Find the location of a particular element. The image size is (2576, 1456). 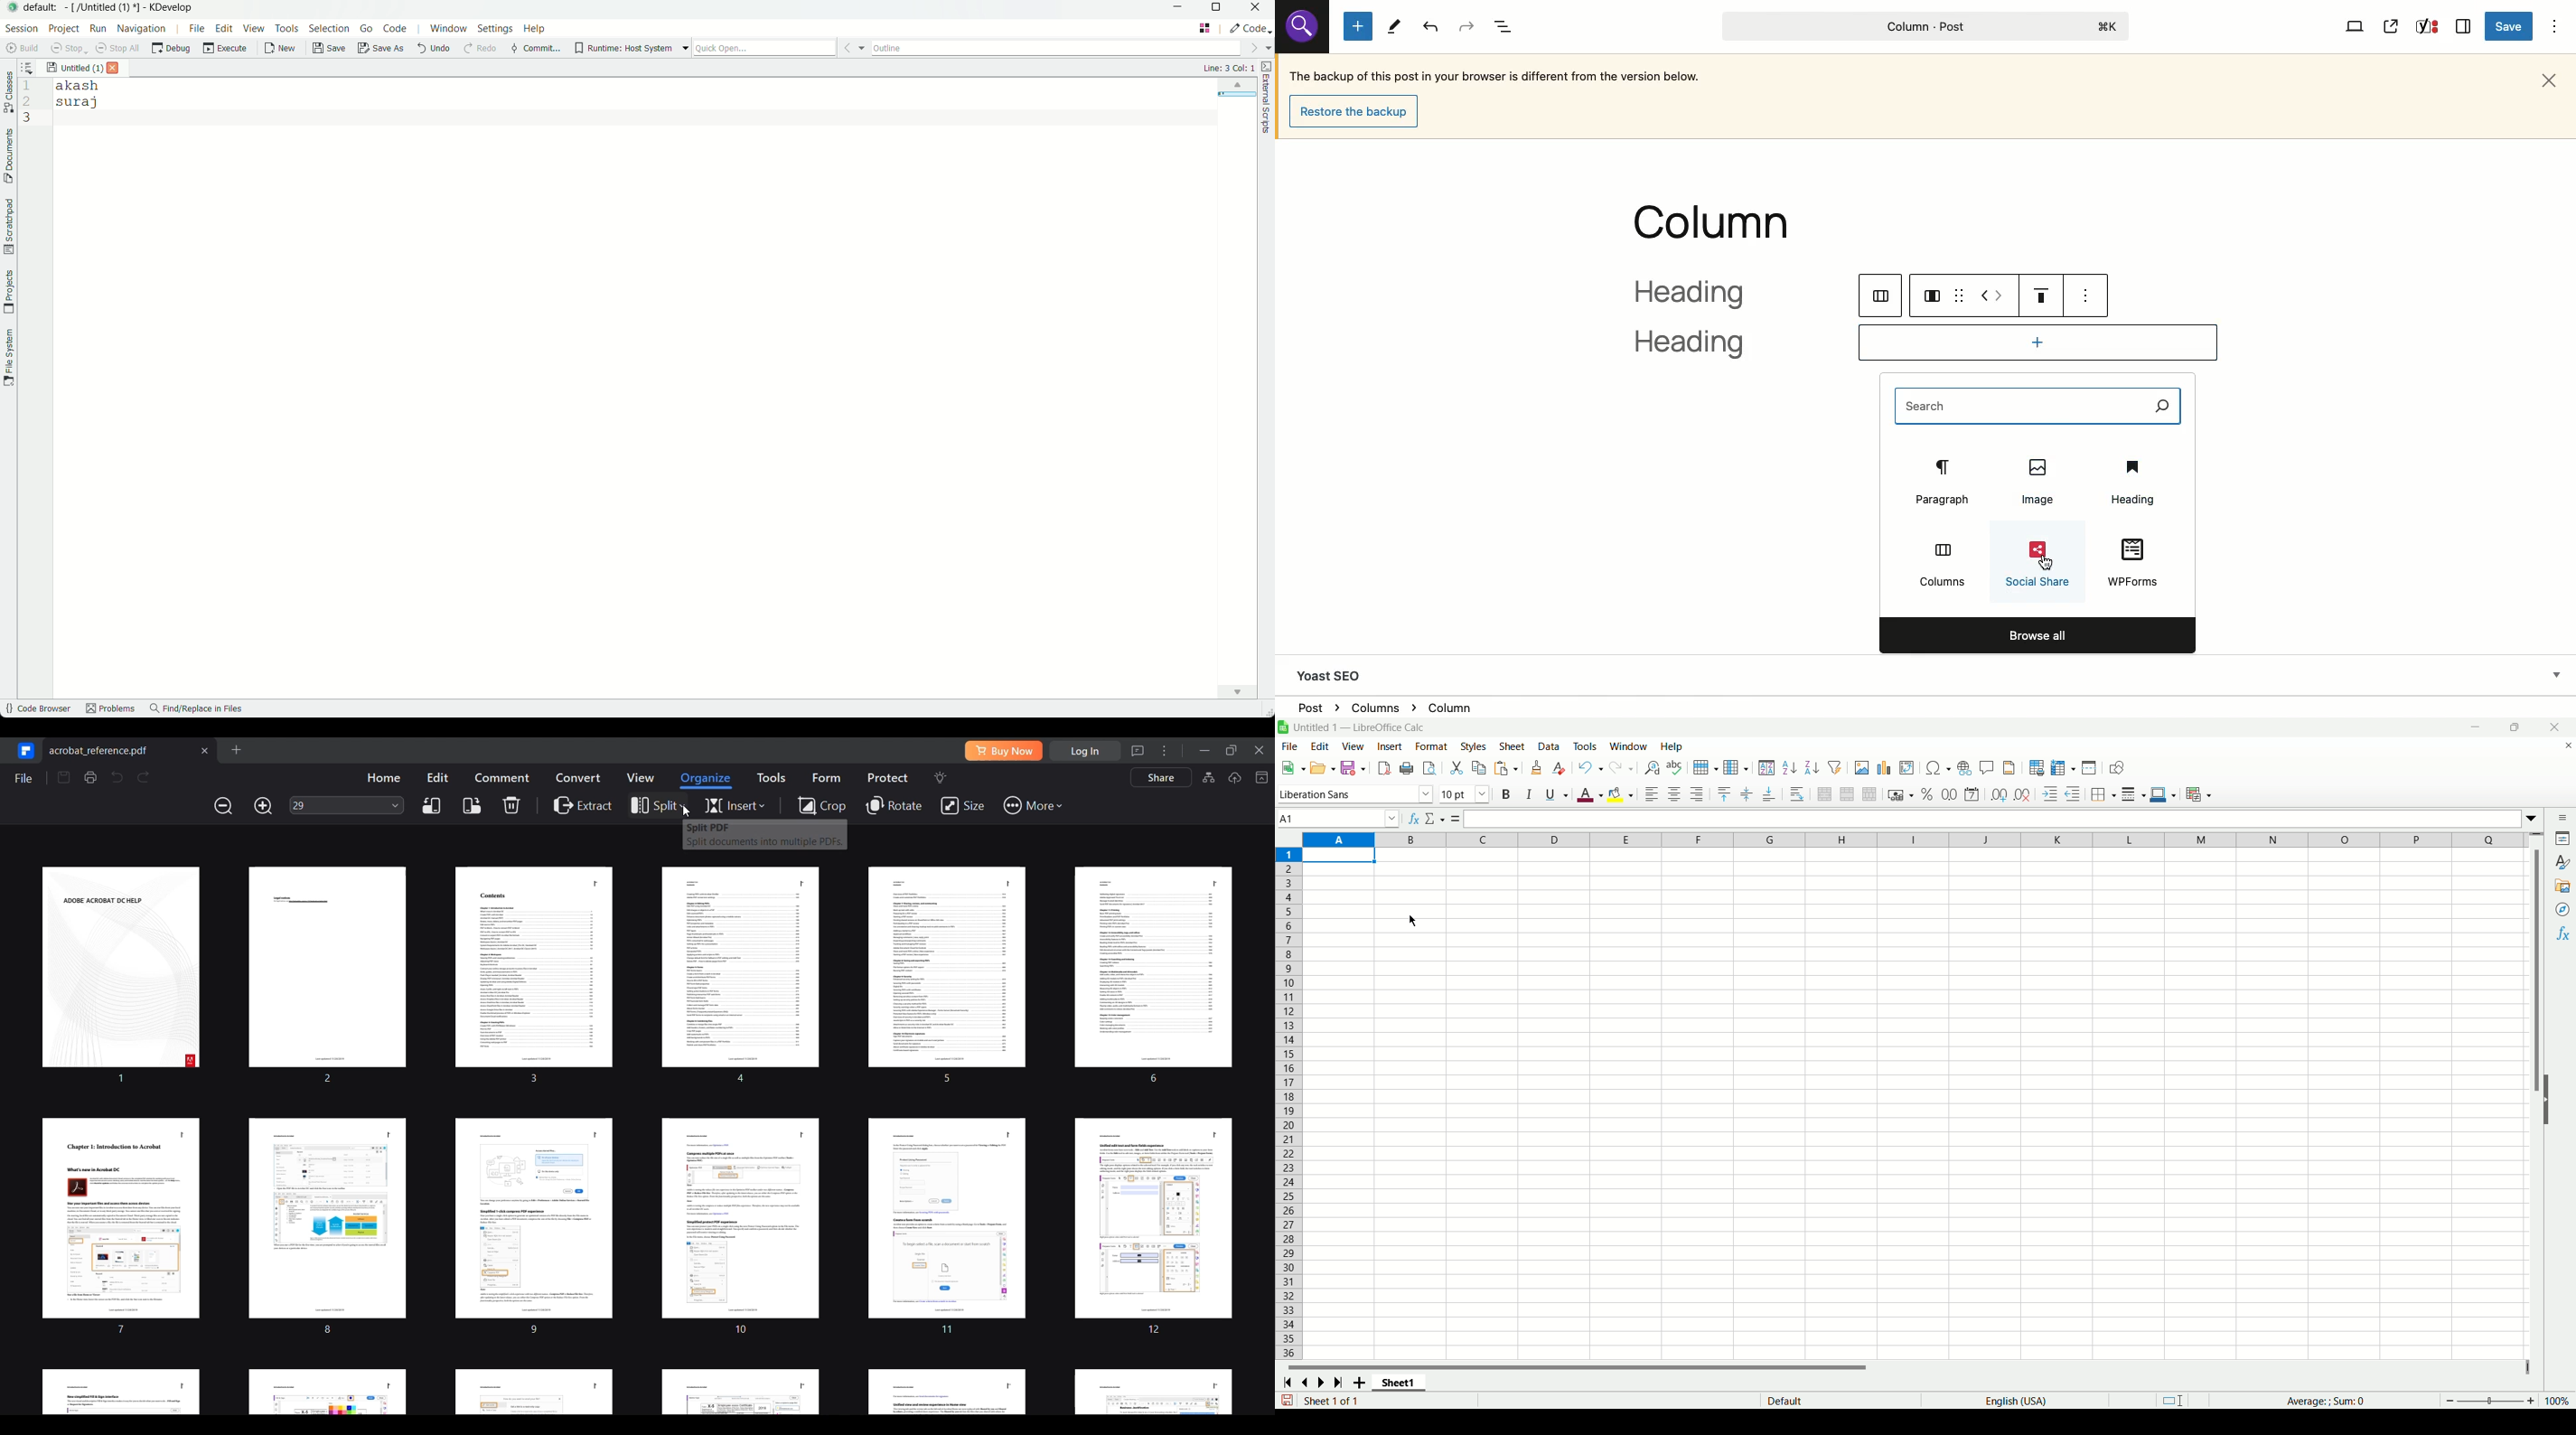

insert hyperlink is located at coordinates (1963, 768).